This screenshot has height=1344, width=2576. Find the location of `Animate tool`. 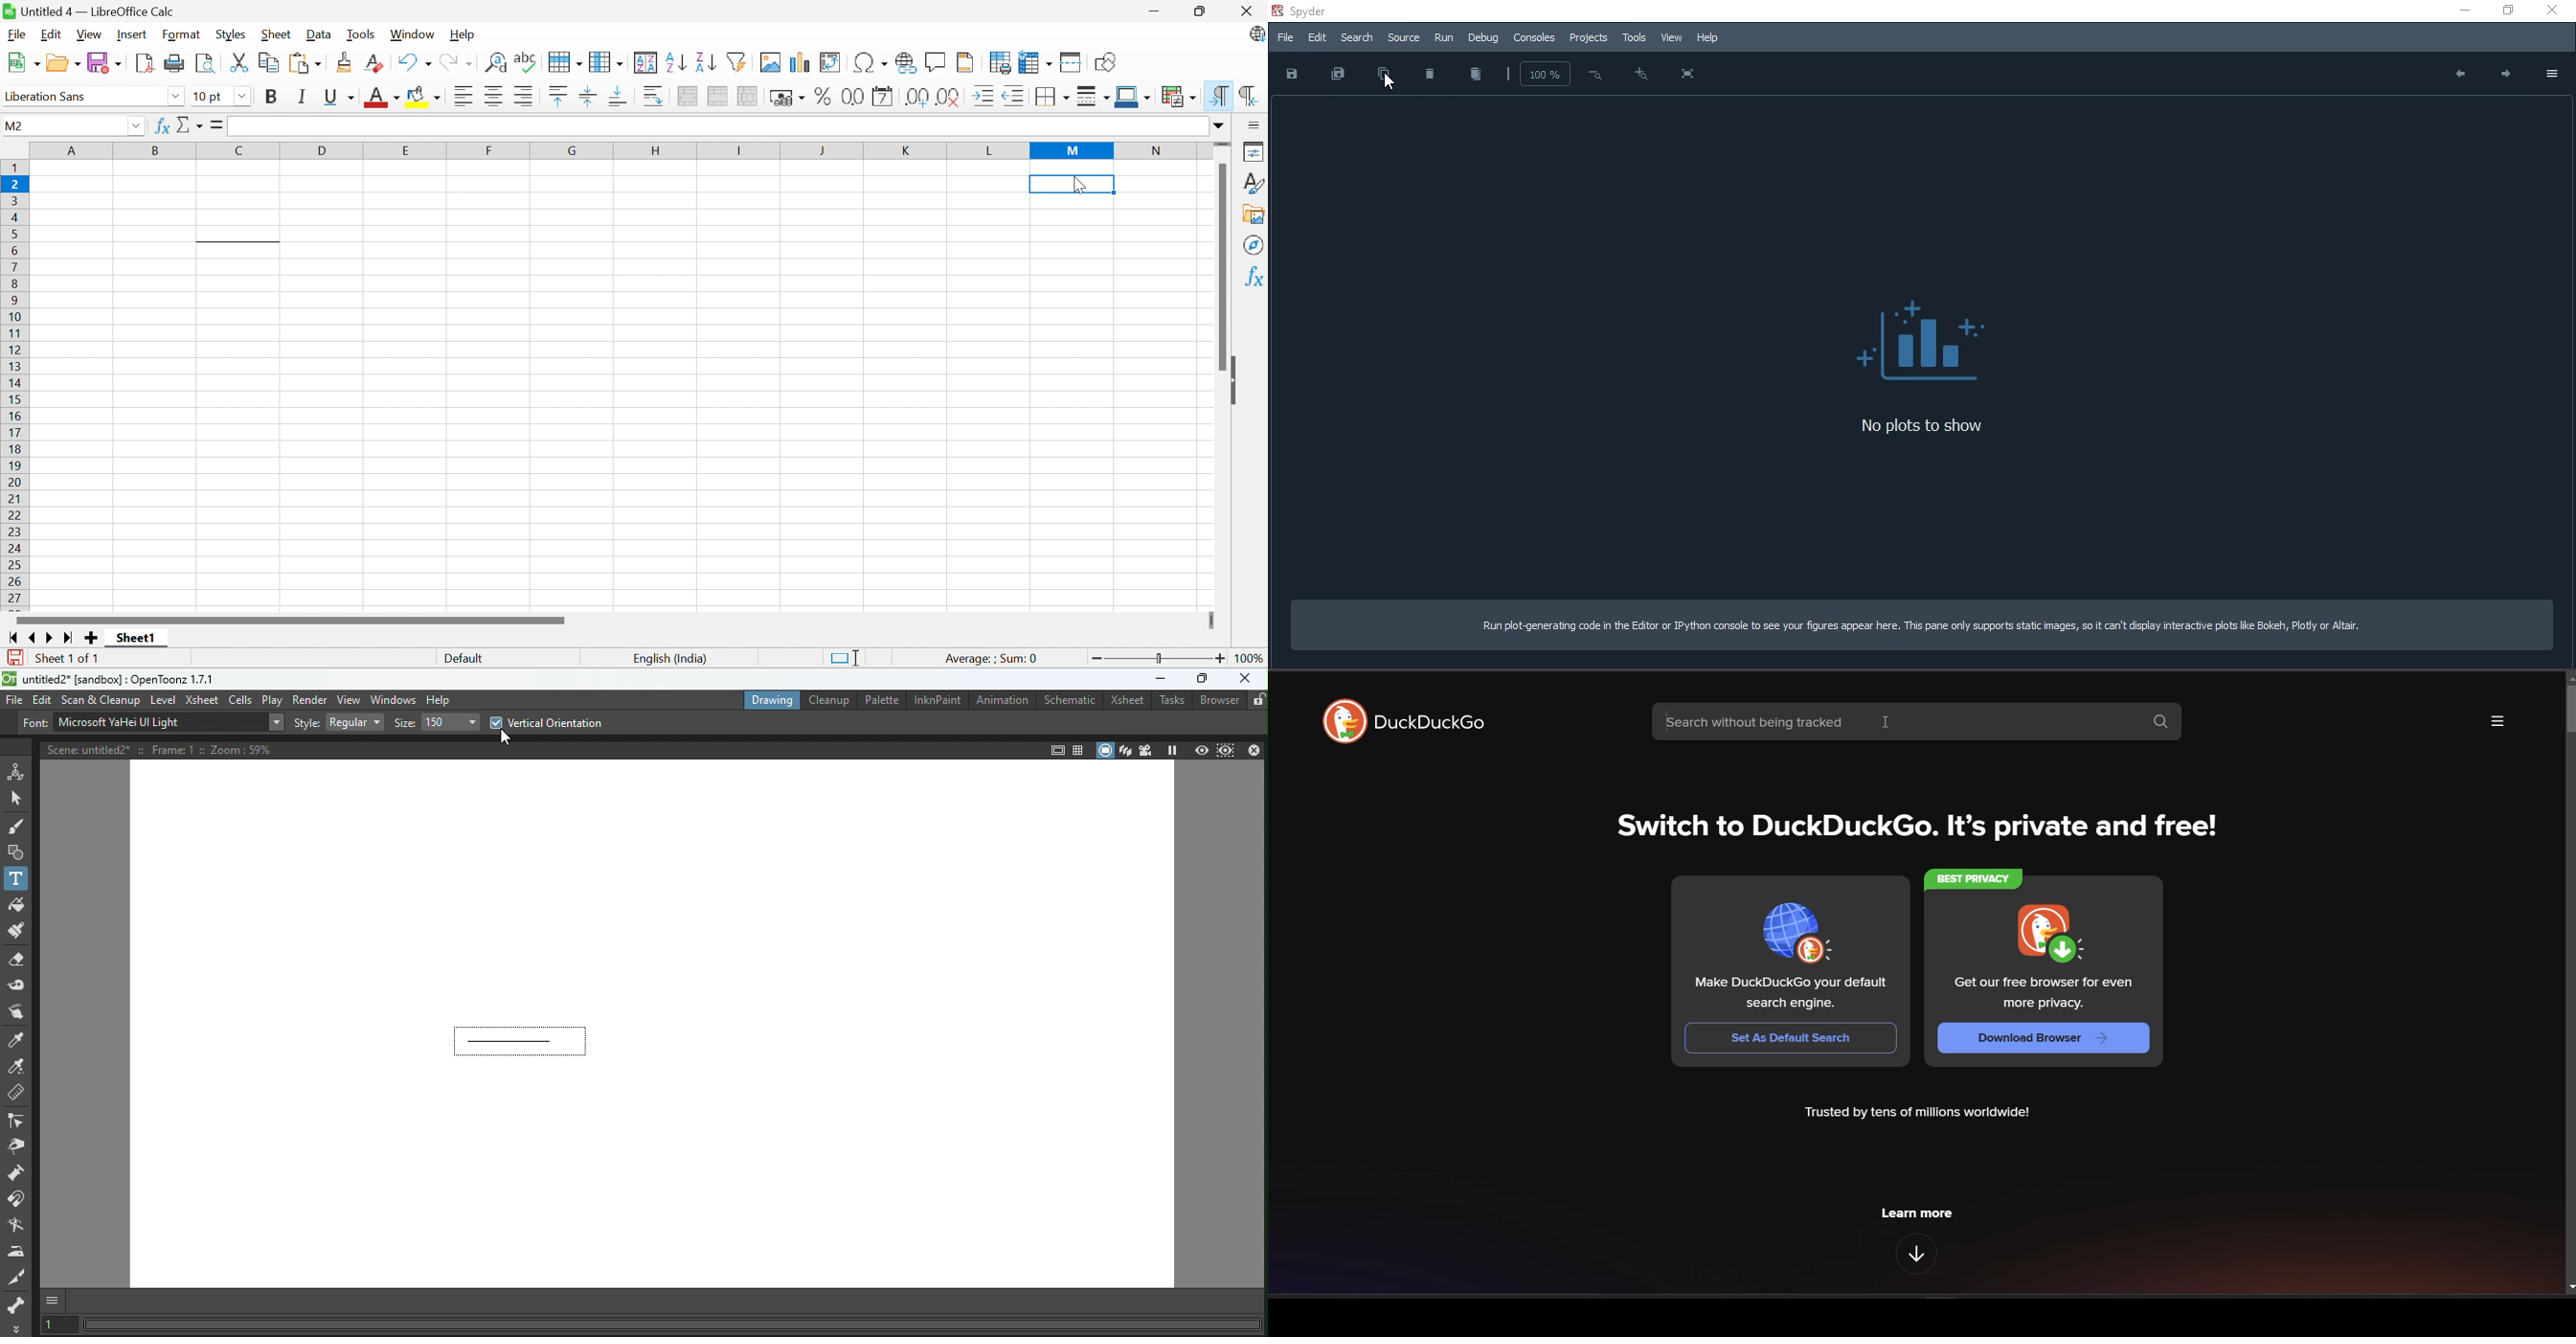

Animate tool is located at coordinates (16, 771).